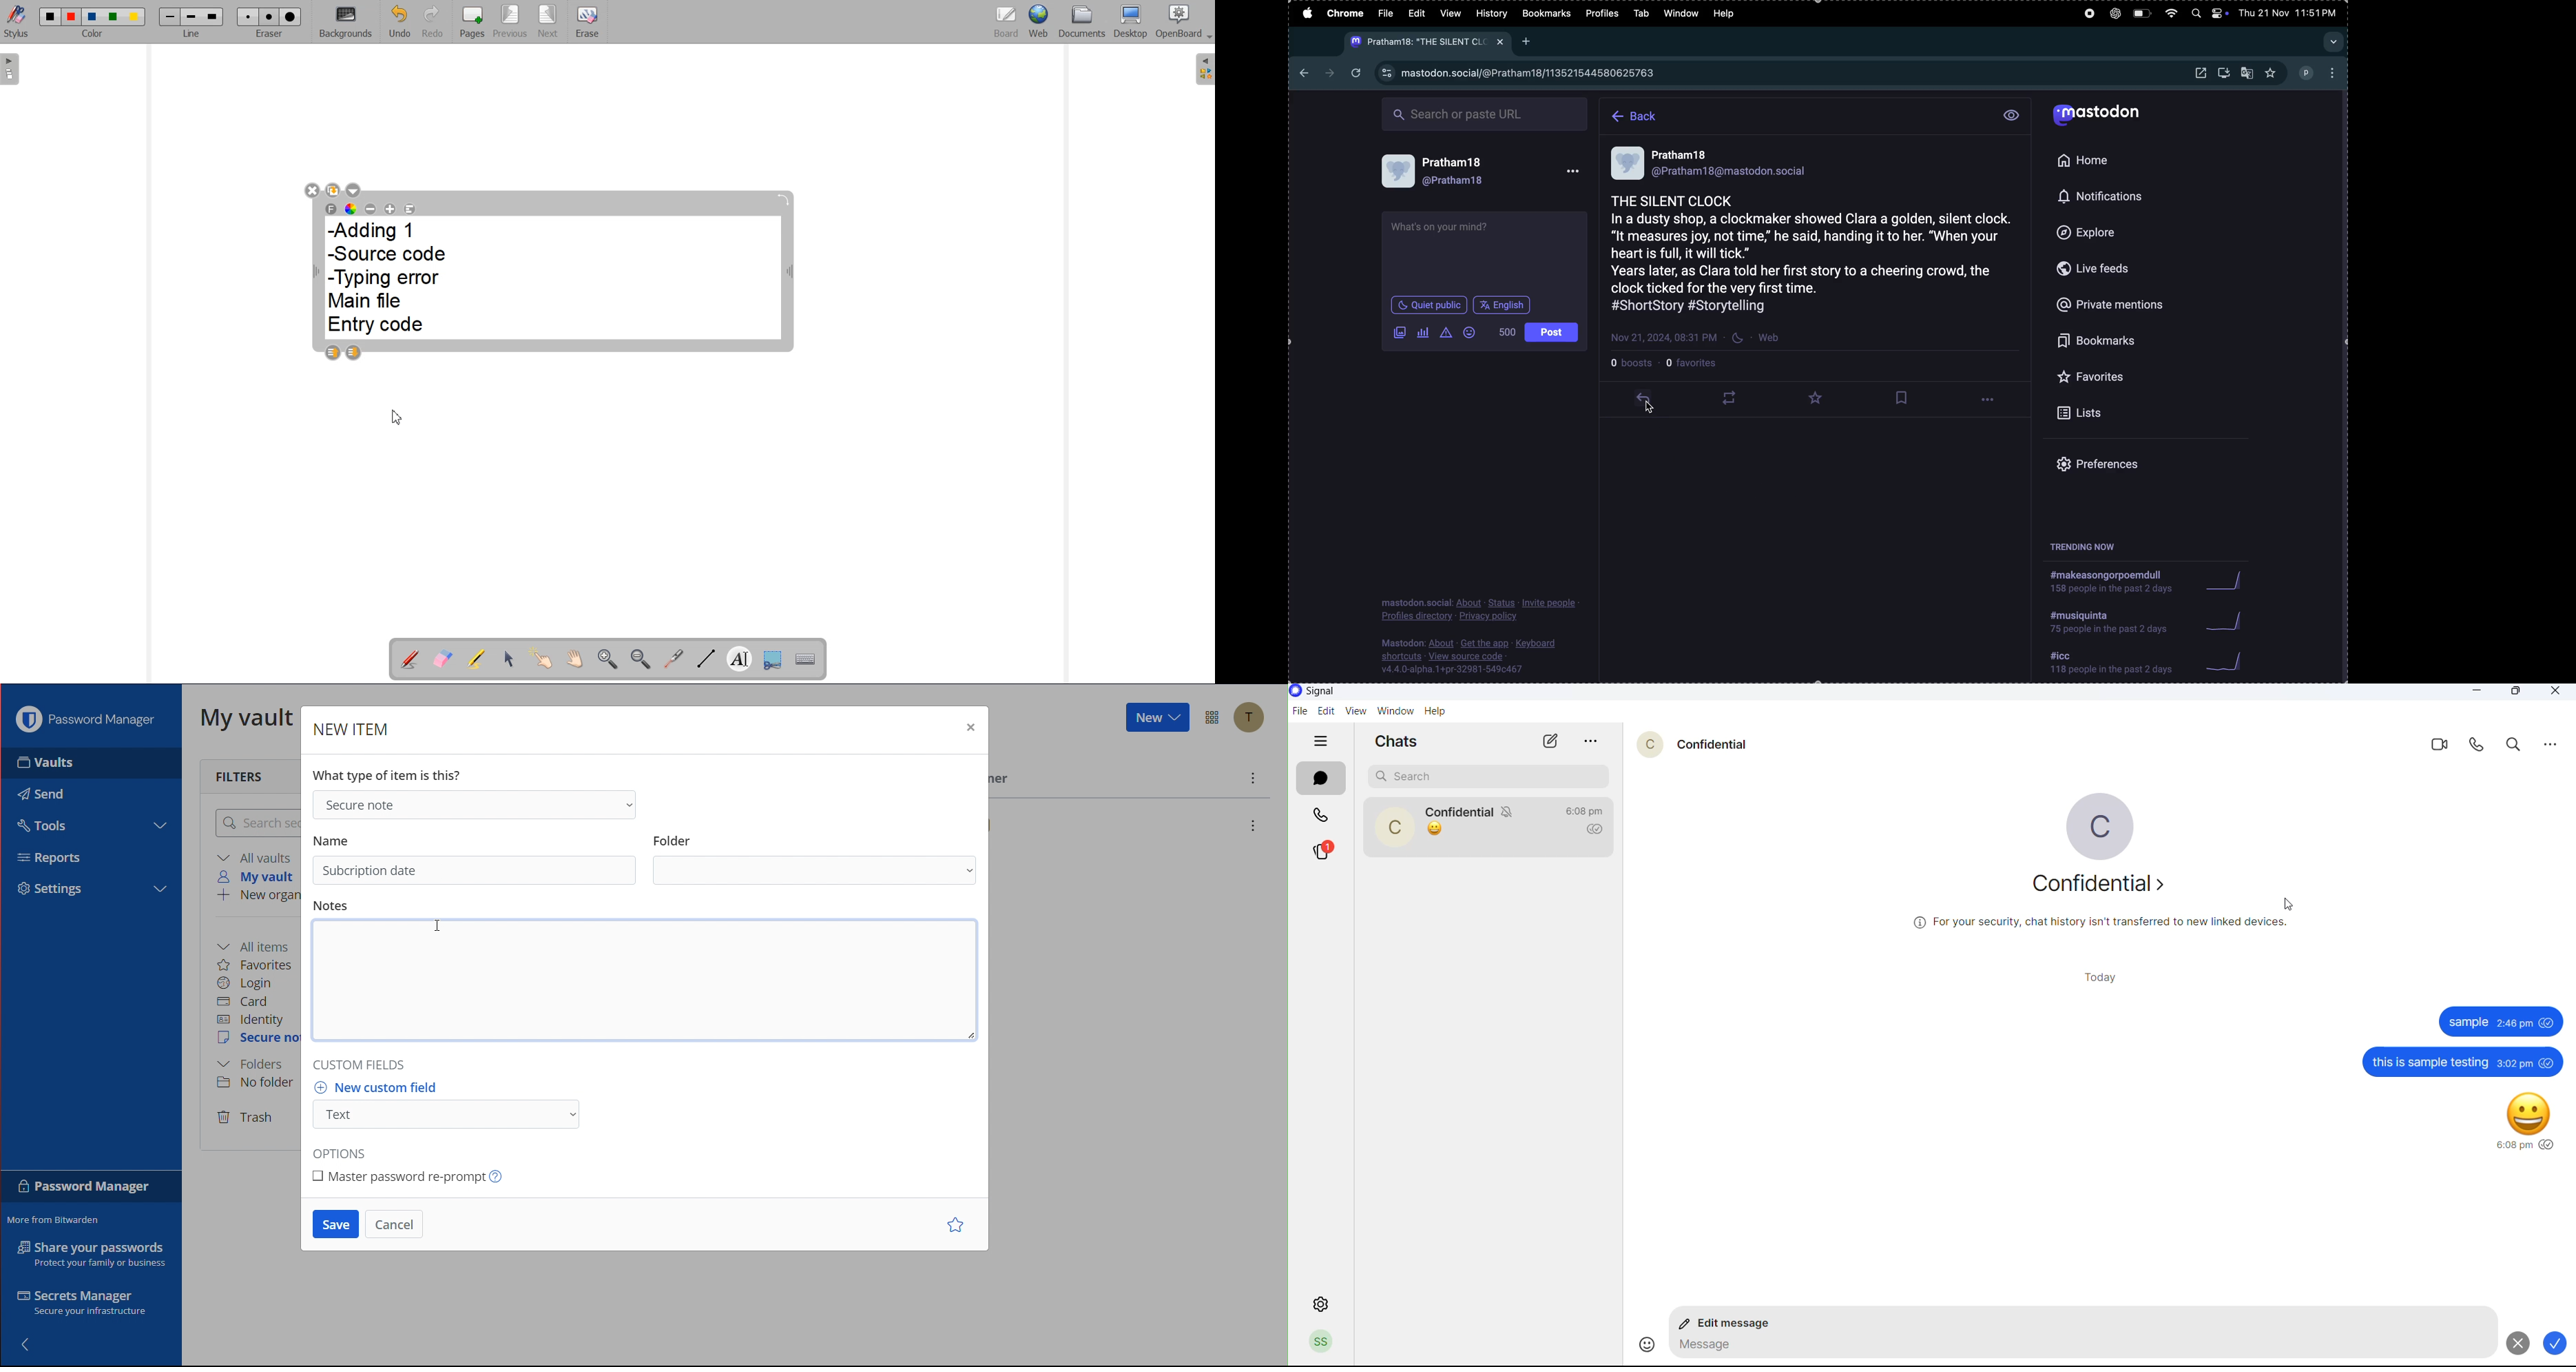  What do you see at coordinates (1450, 12) in the screenshot?
I see `view` at bounding box center [1450, 12].